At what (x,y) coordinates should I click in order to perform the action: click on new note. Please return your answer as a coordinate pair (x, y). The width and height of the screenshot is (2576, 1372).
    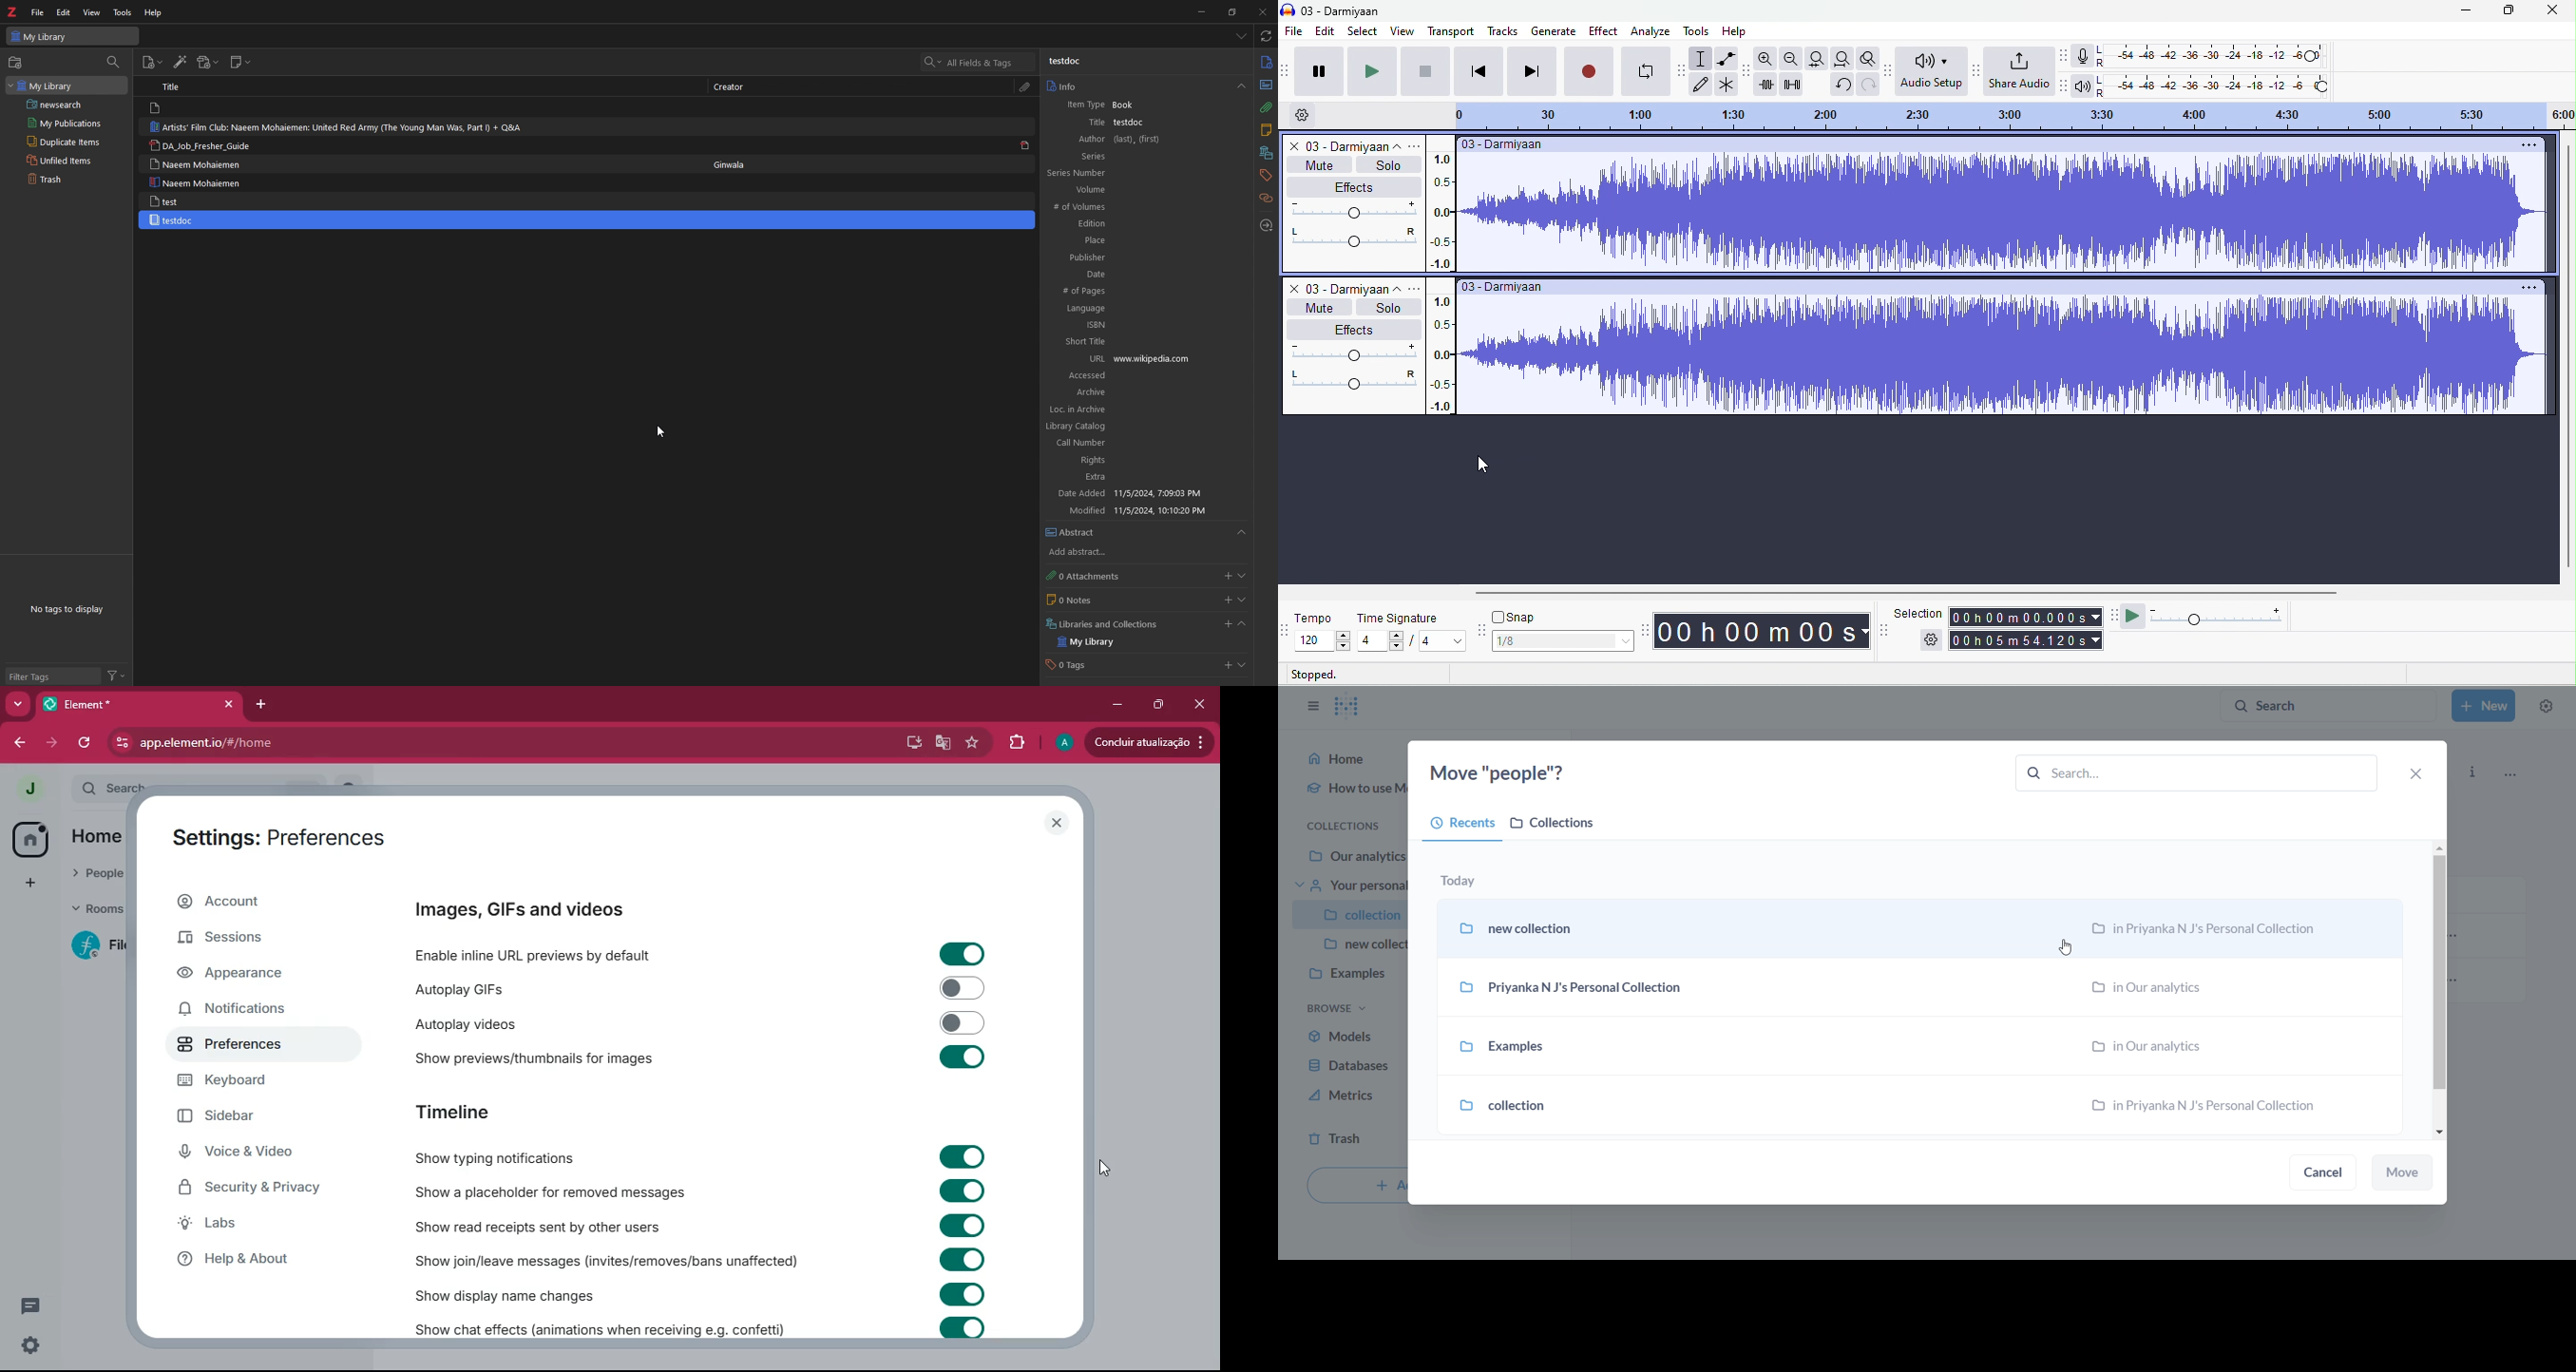
    Looking at the image, I should click on (241, 62).